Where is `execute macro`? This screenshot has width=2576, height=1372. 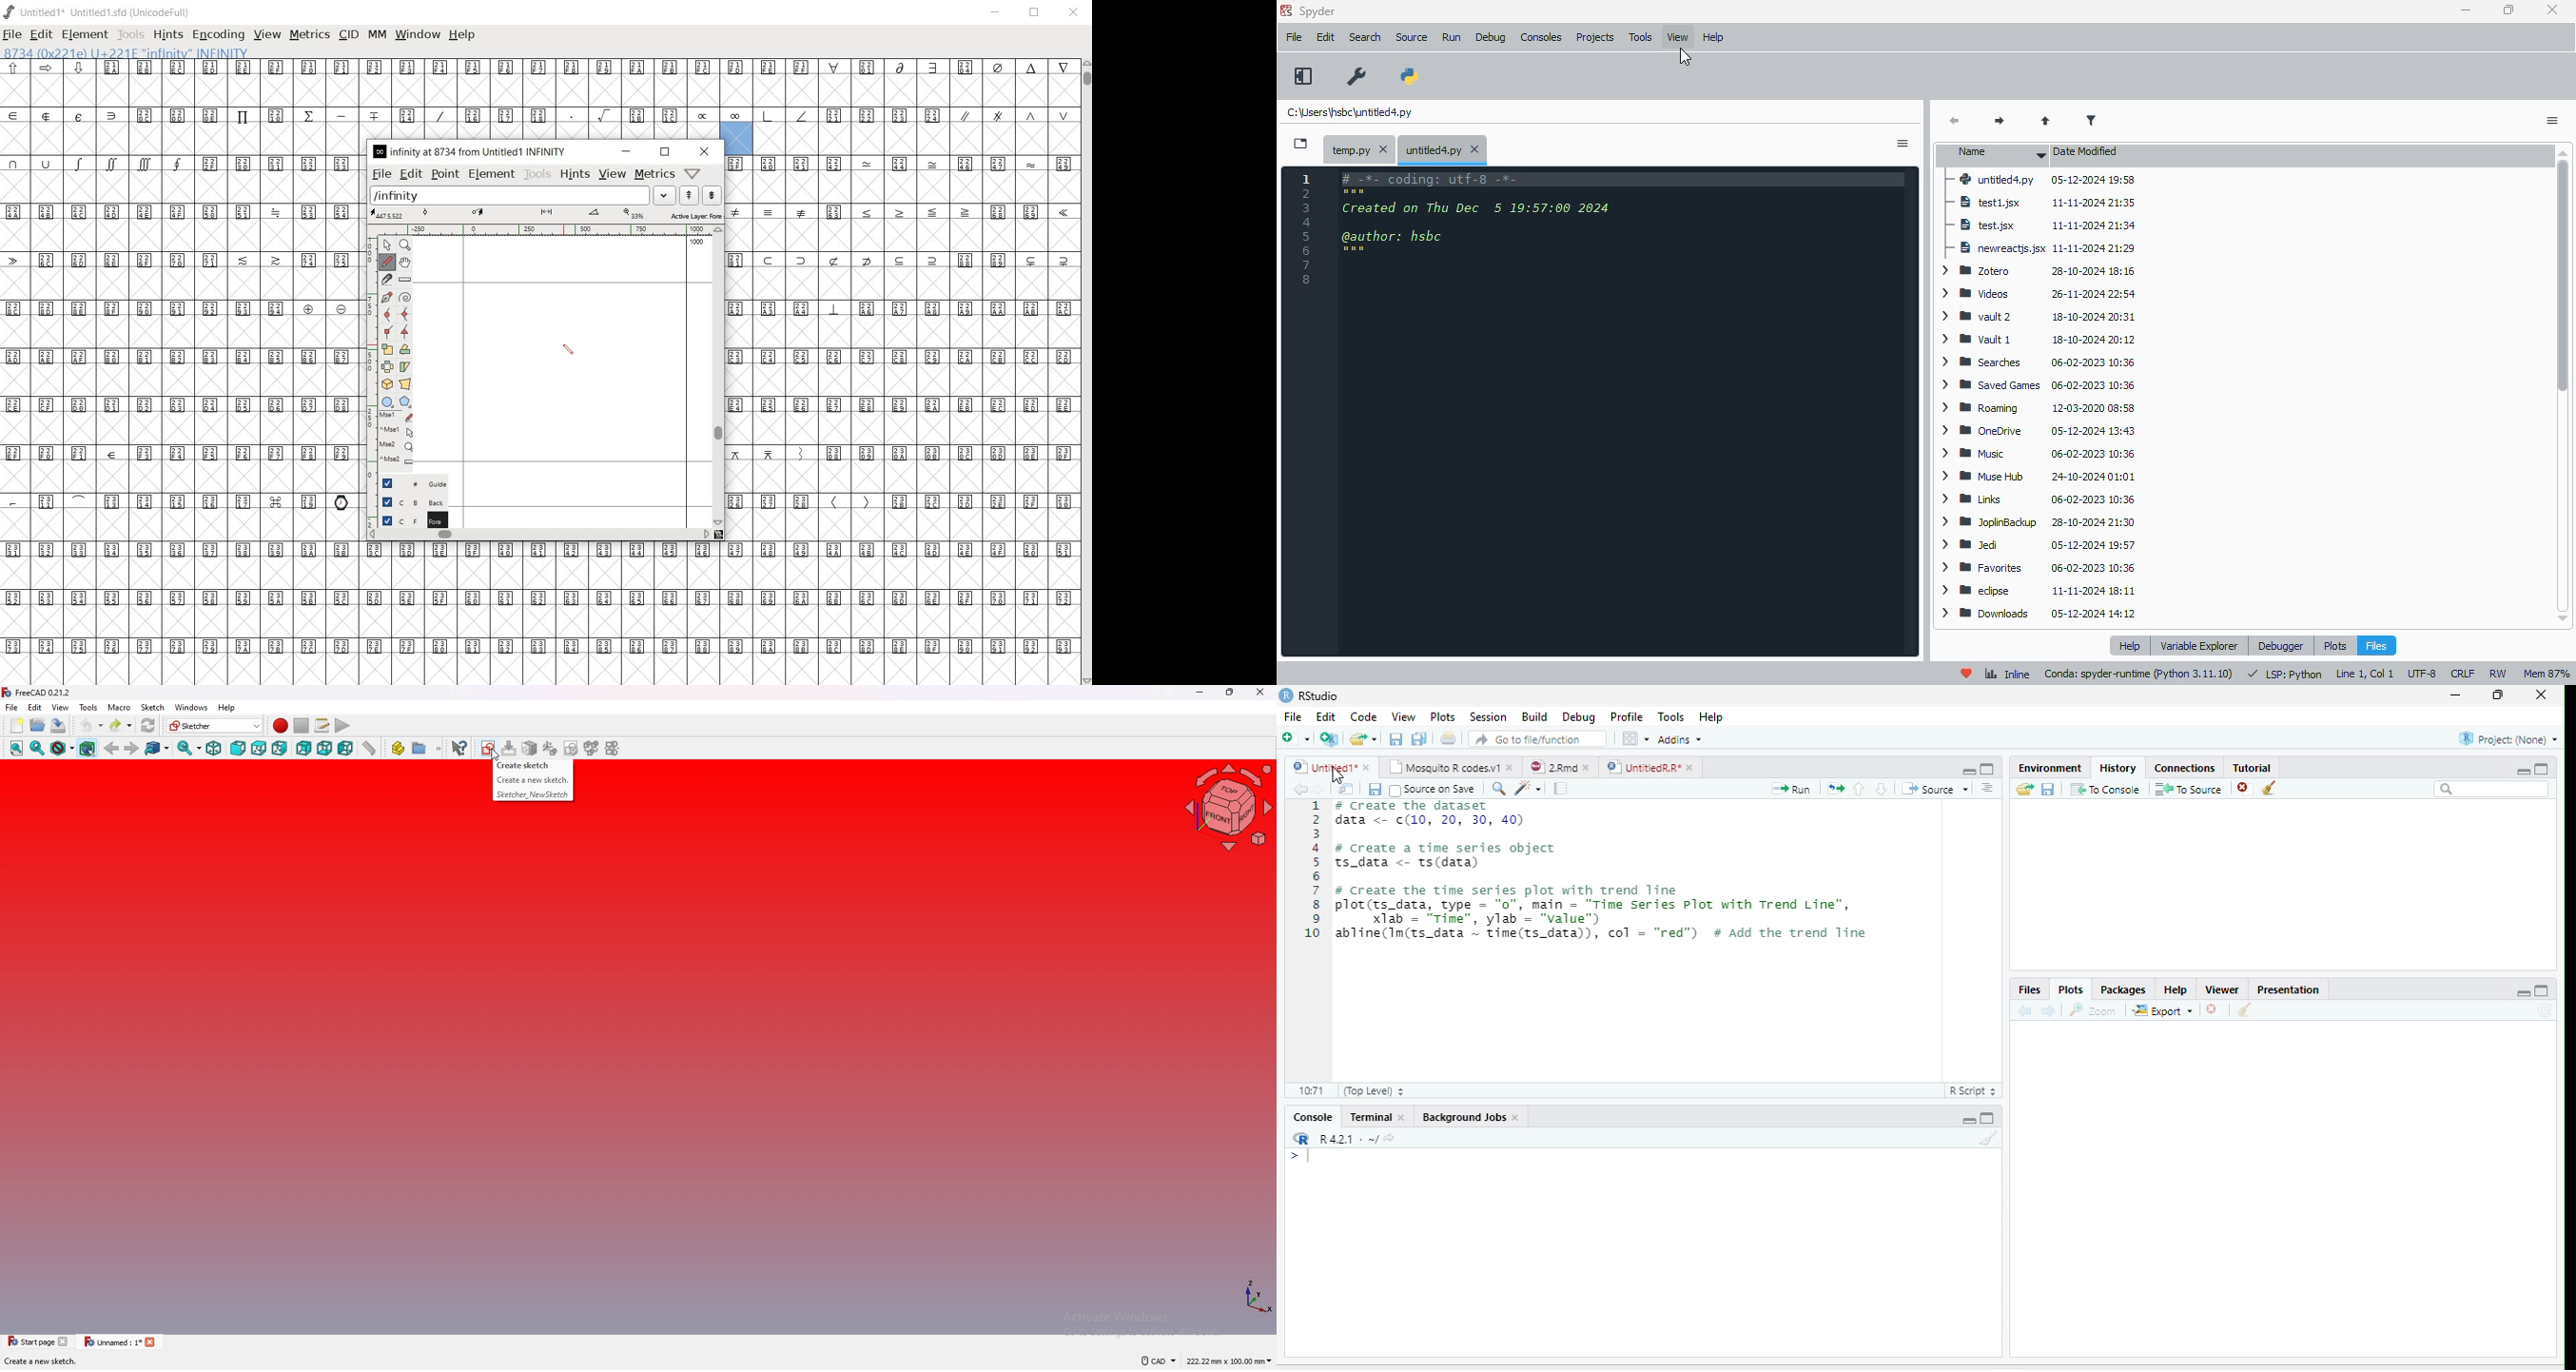
execute macro is located at coordinates (343, 726).